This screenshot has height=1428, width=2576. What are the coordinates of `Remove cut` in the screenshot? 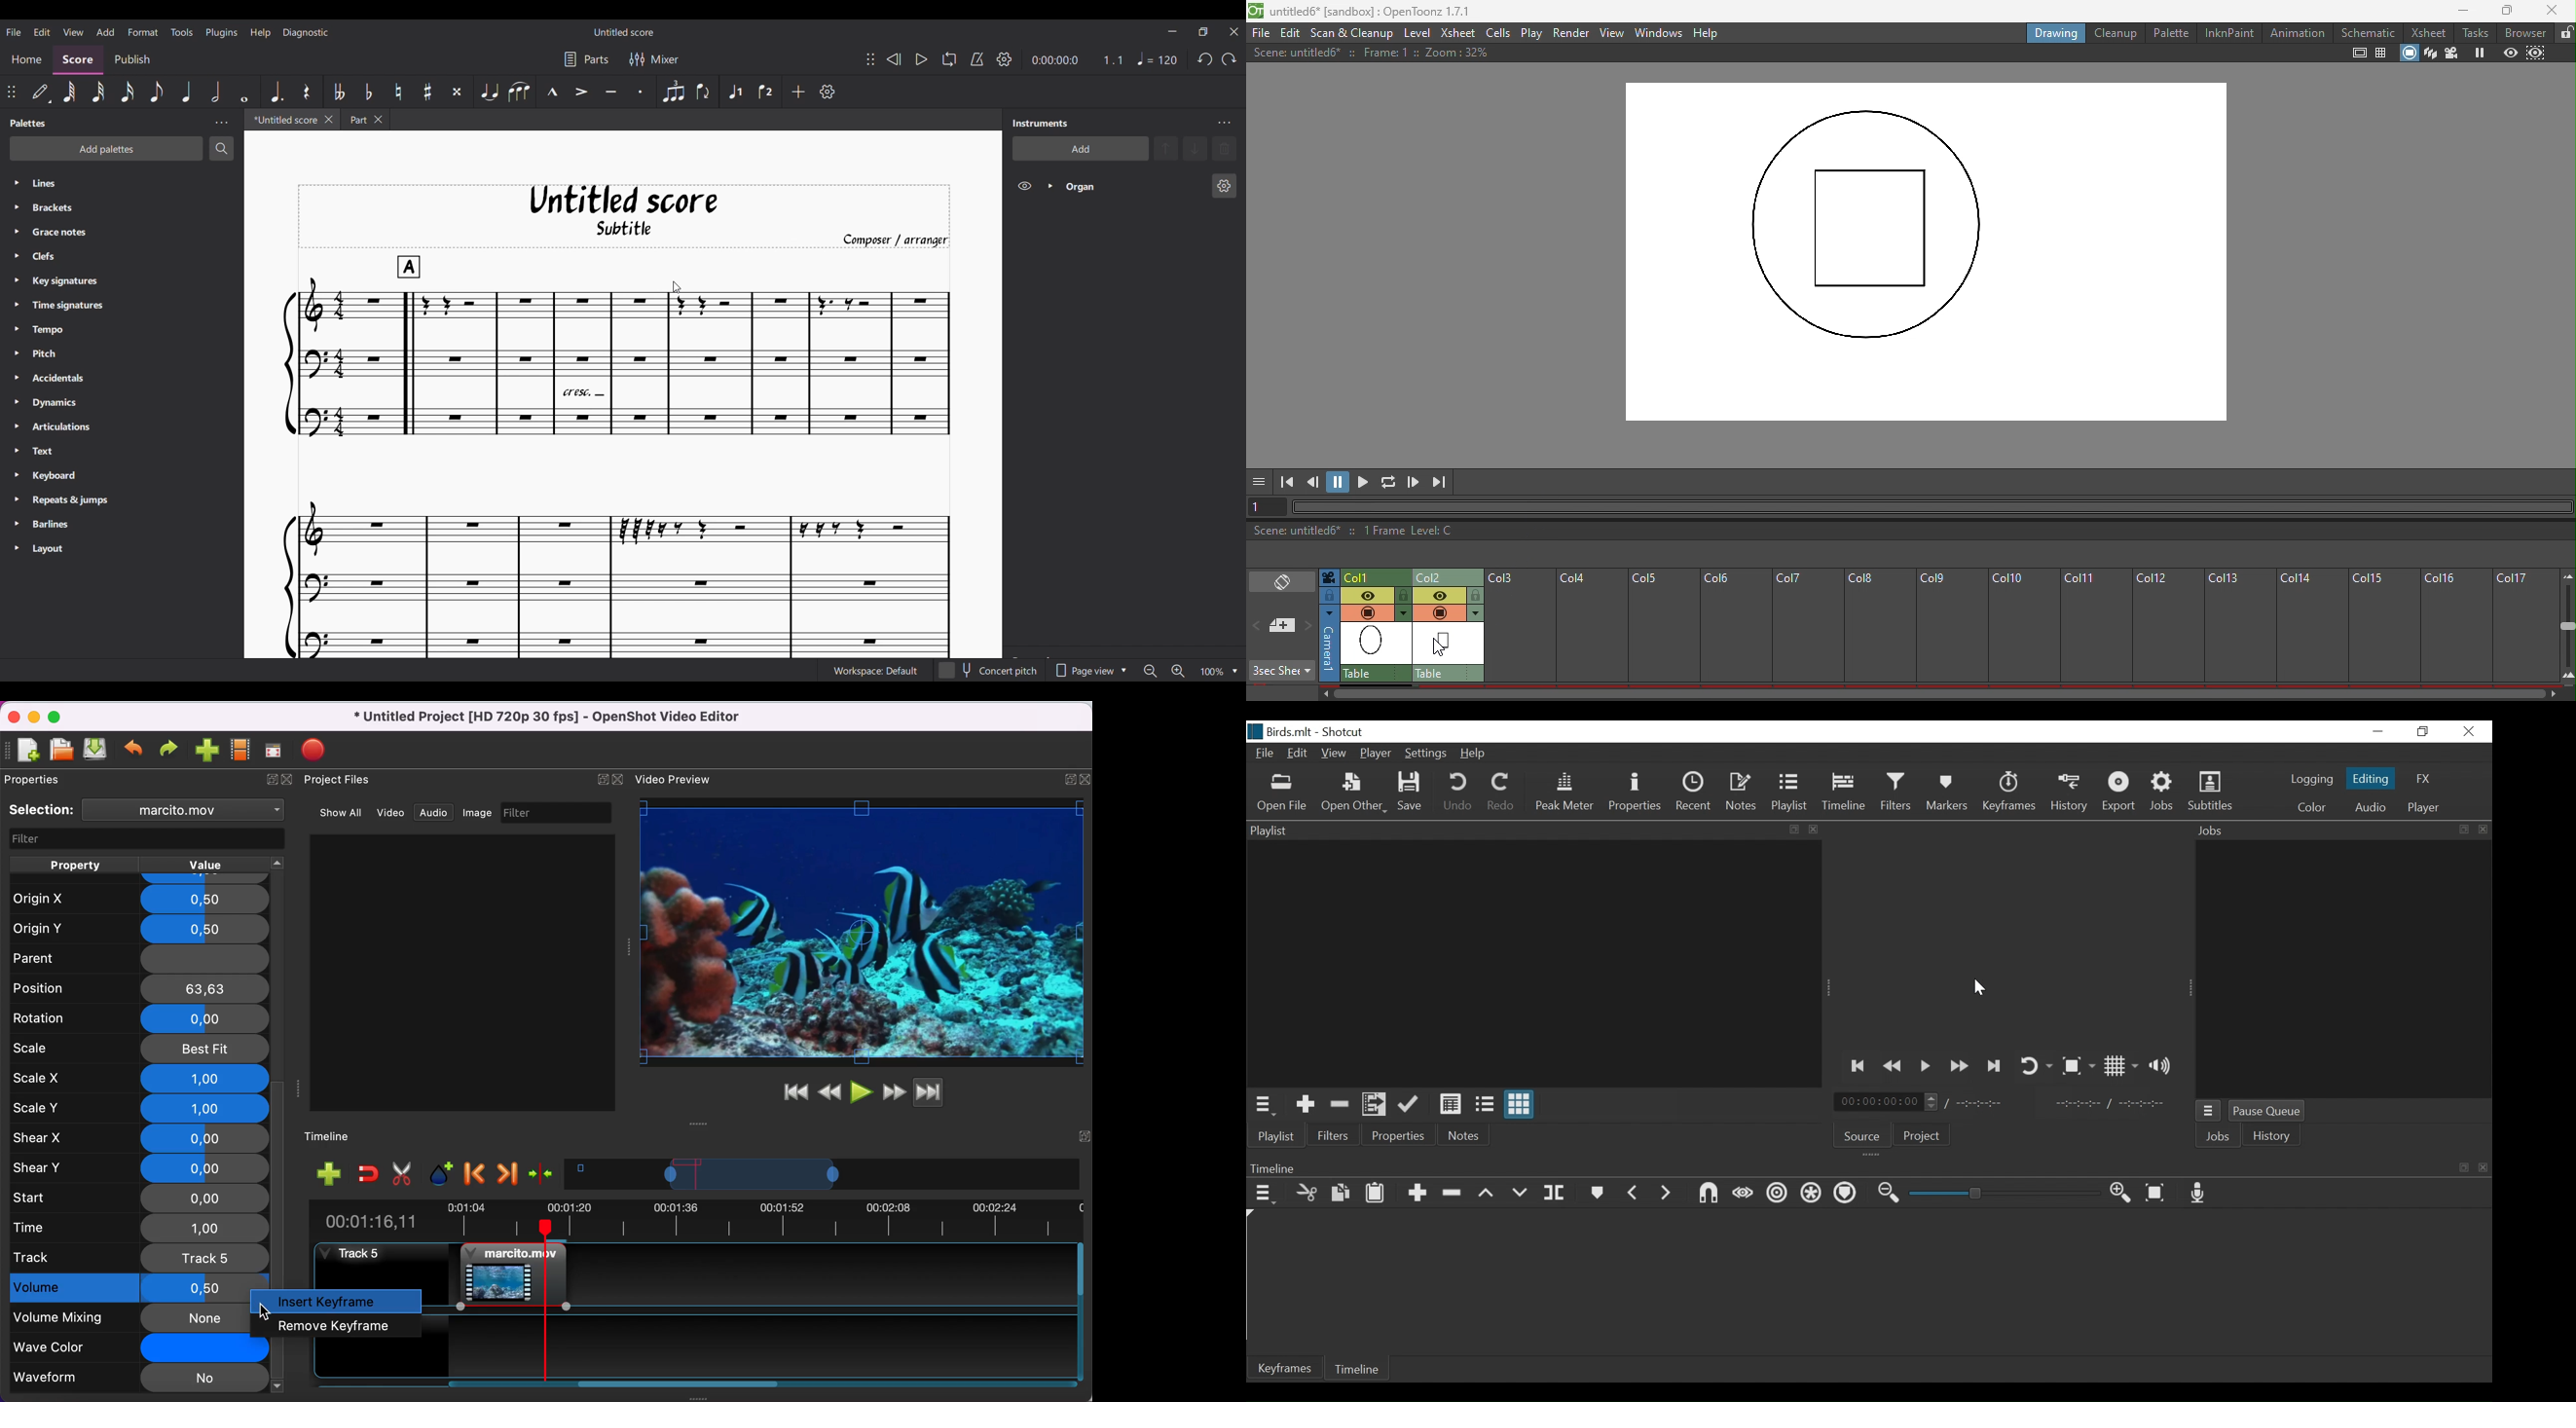 It's located at (1339, 1103).